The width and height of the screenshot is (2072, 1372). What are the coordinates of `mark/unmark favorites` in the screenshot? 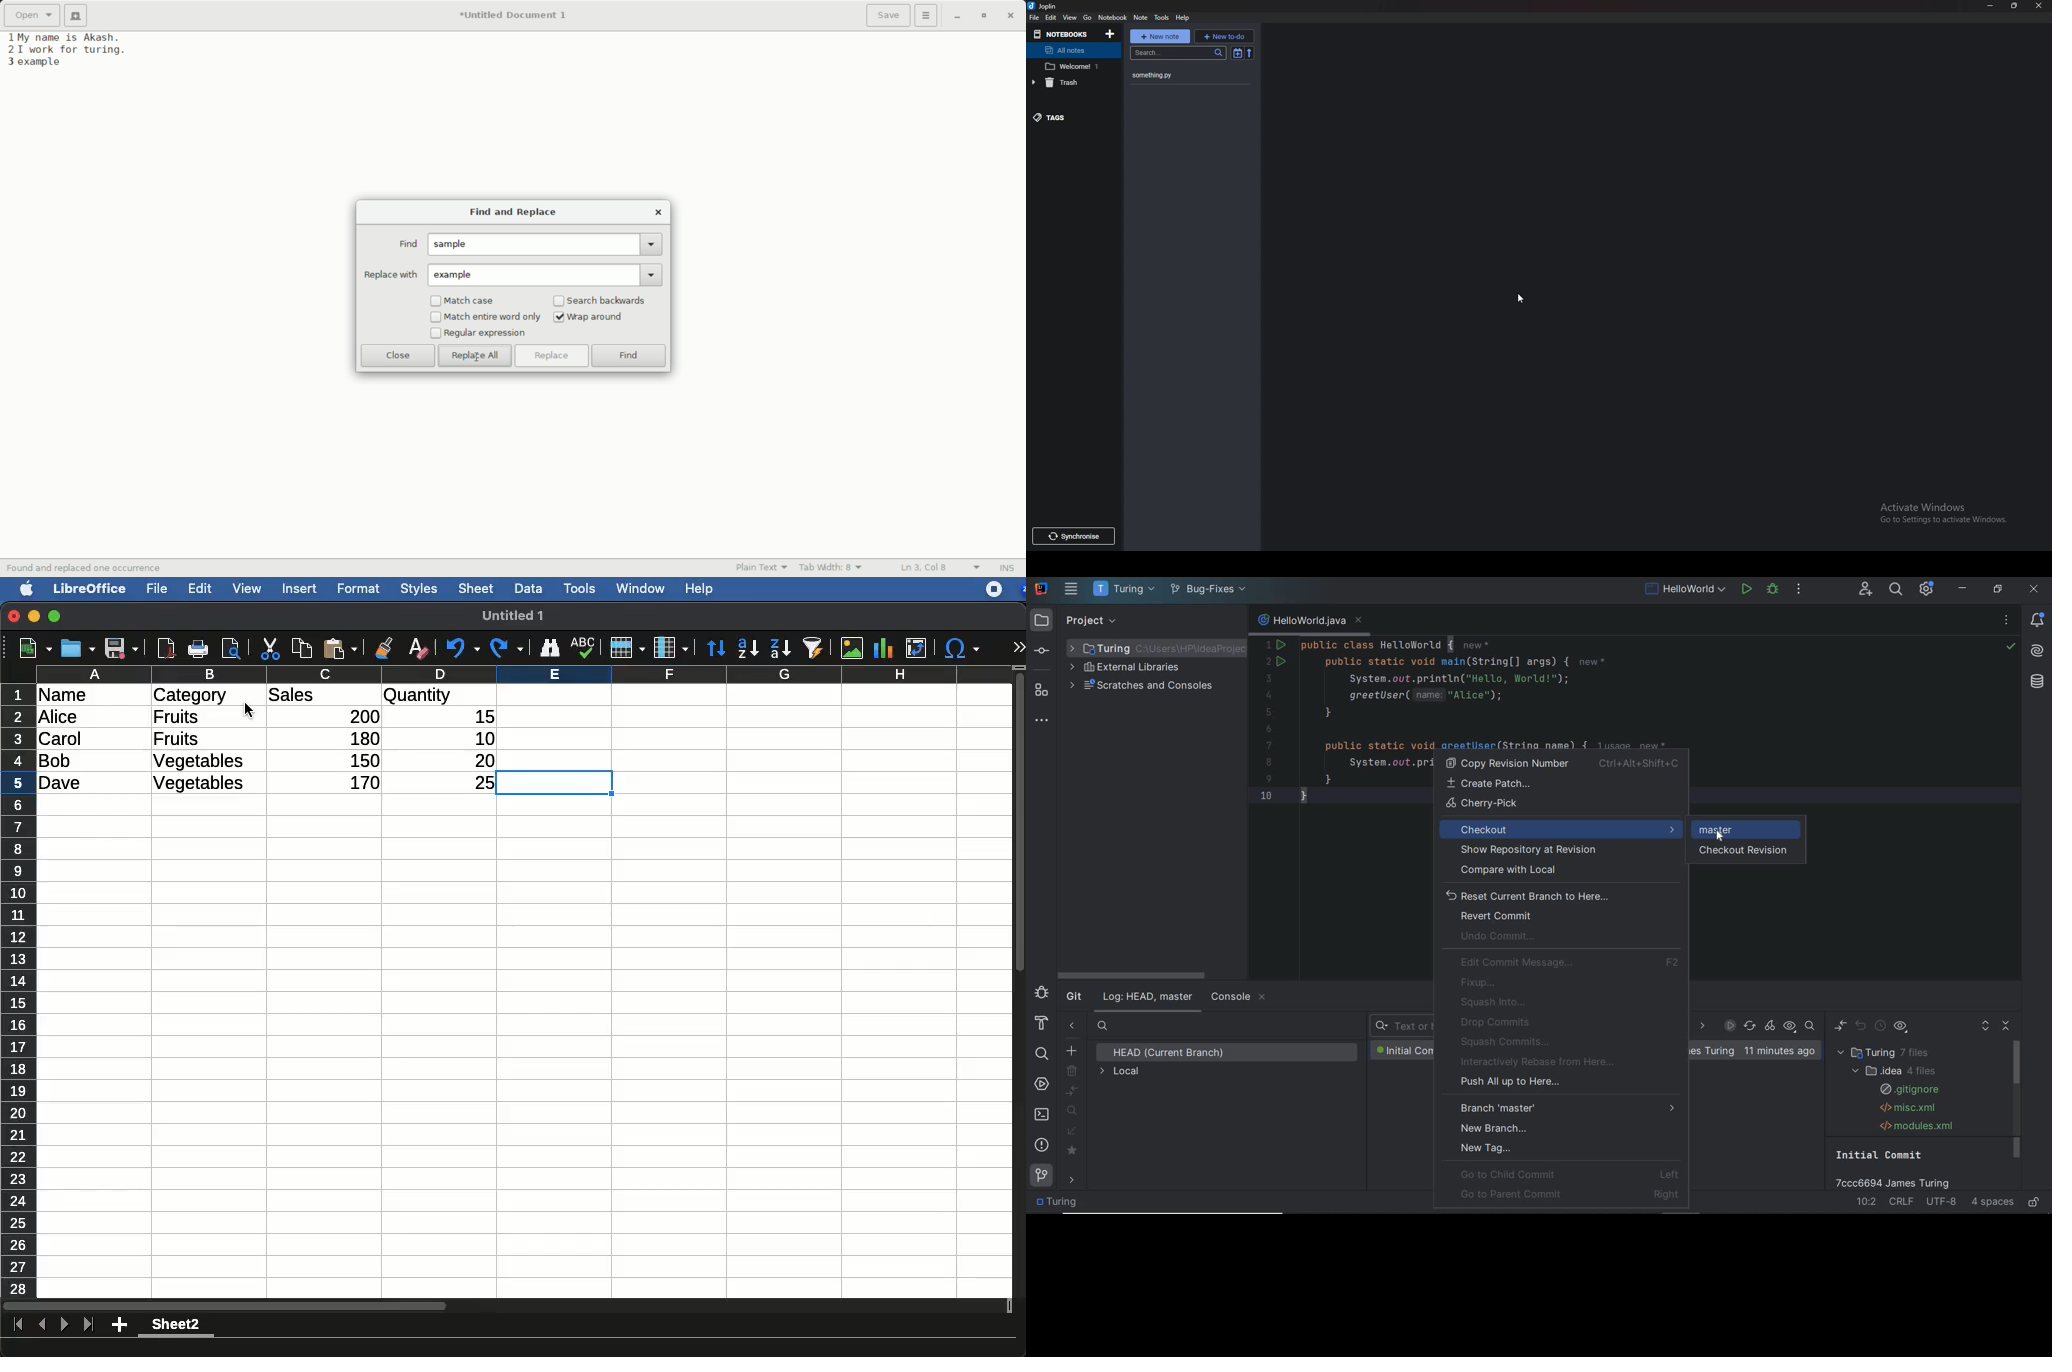 It's located at (1074, 1152).